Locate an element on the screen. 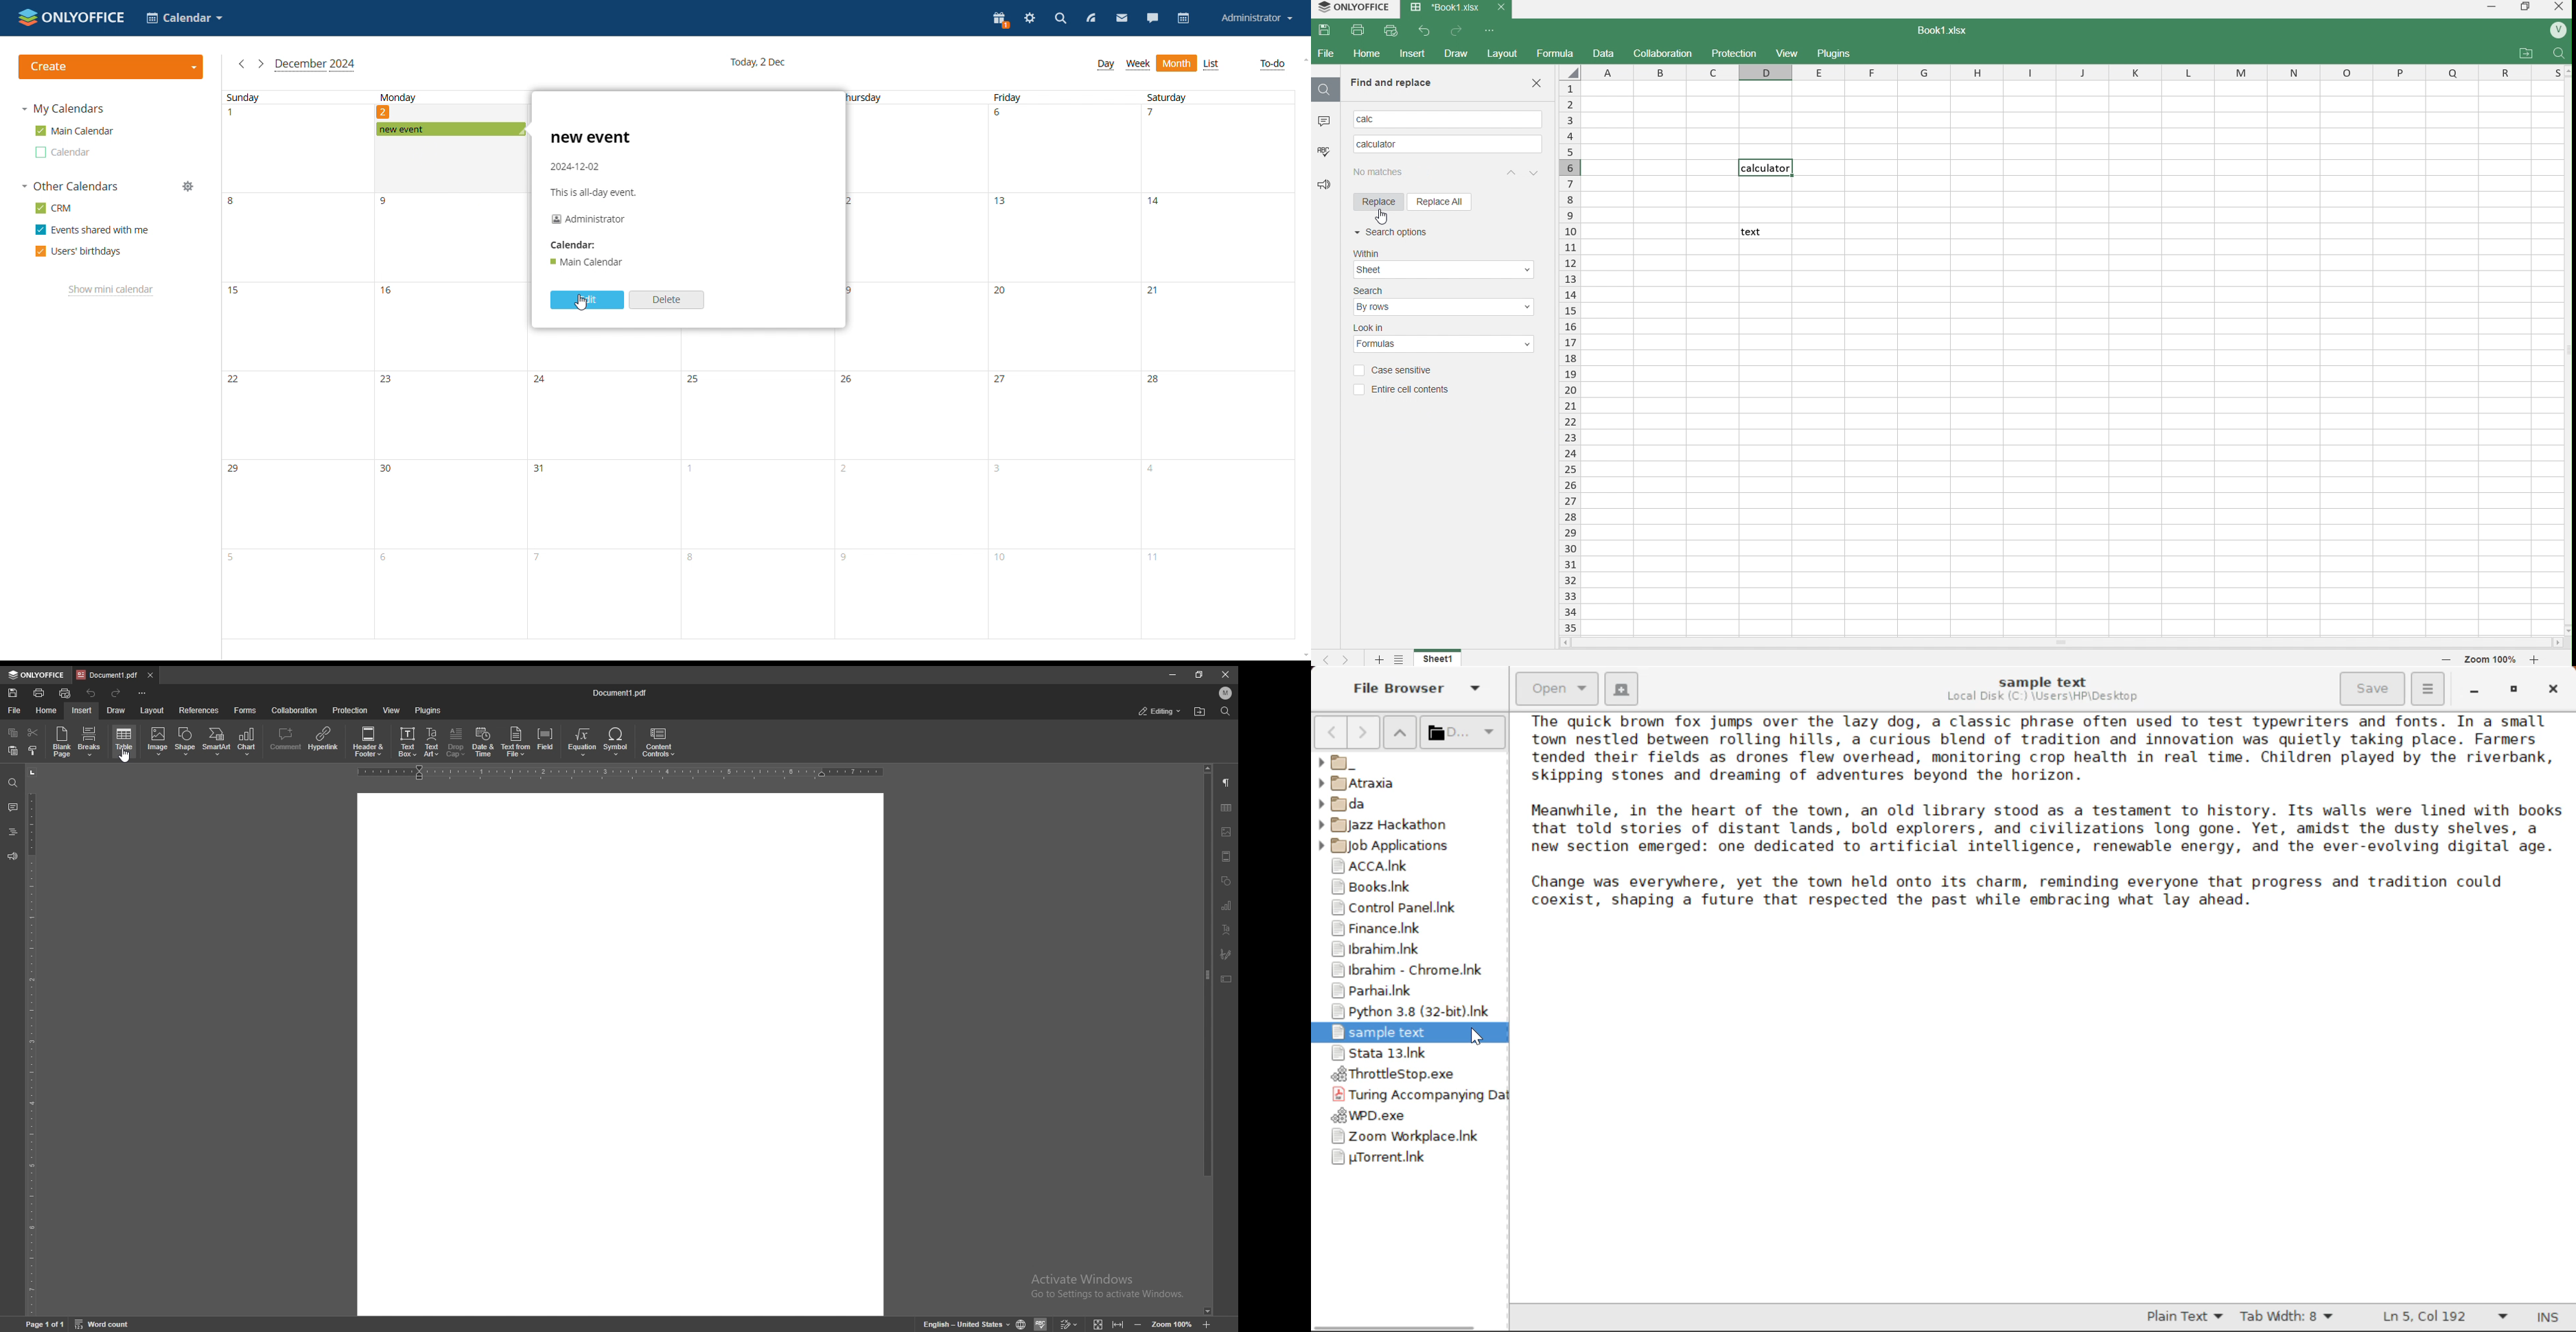 This screenshot has height=1344, width=2576. previous sheet is located at coordinates (1320, 658).